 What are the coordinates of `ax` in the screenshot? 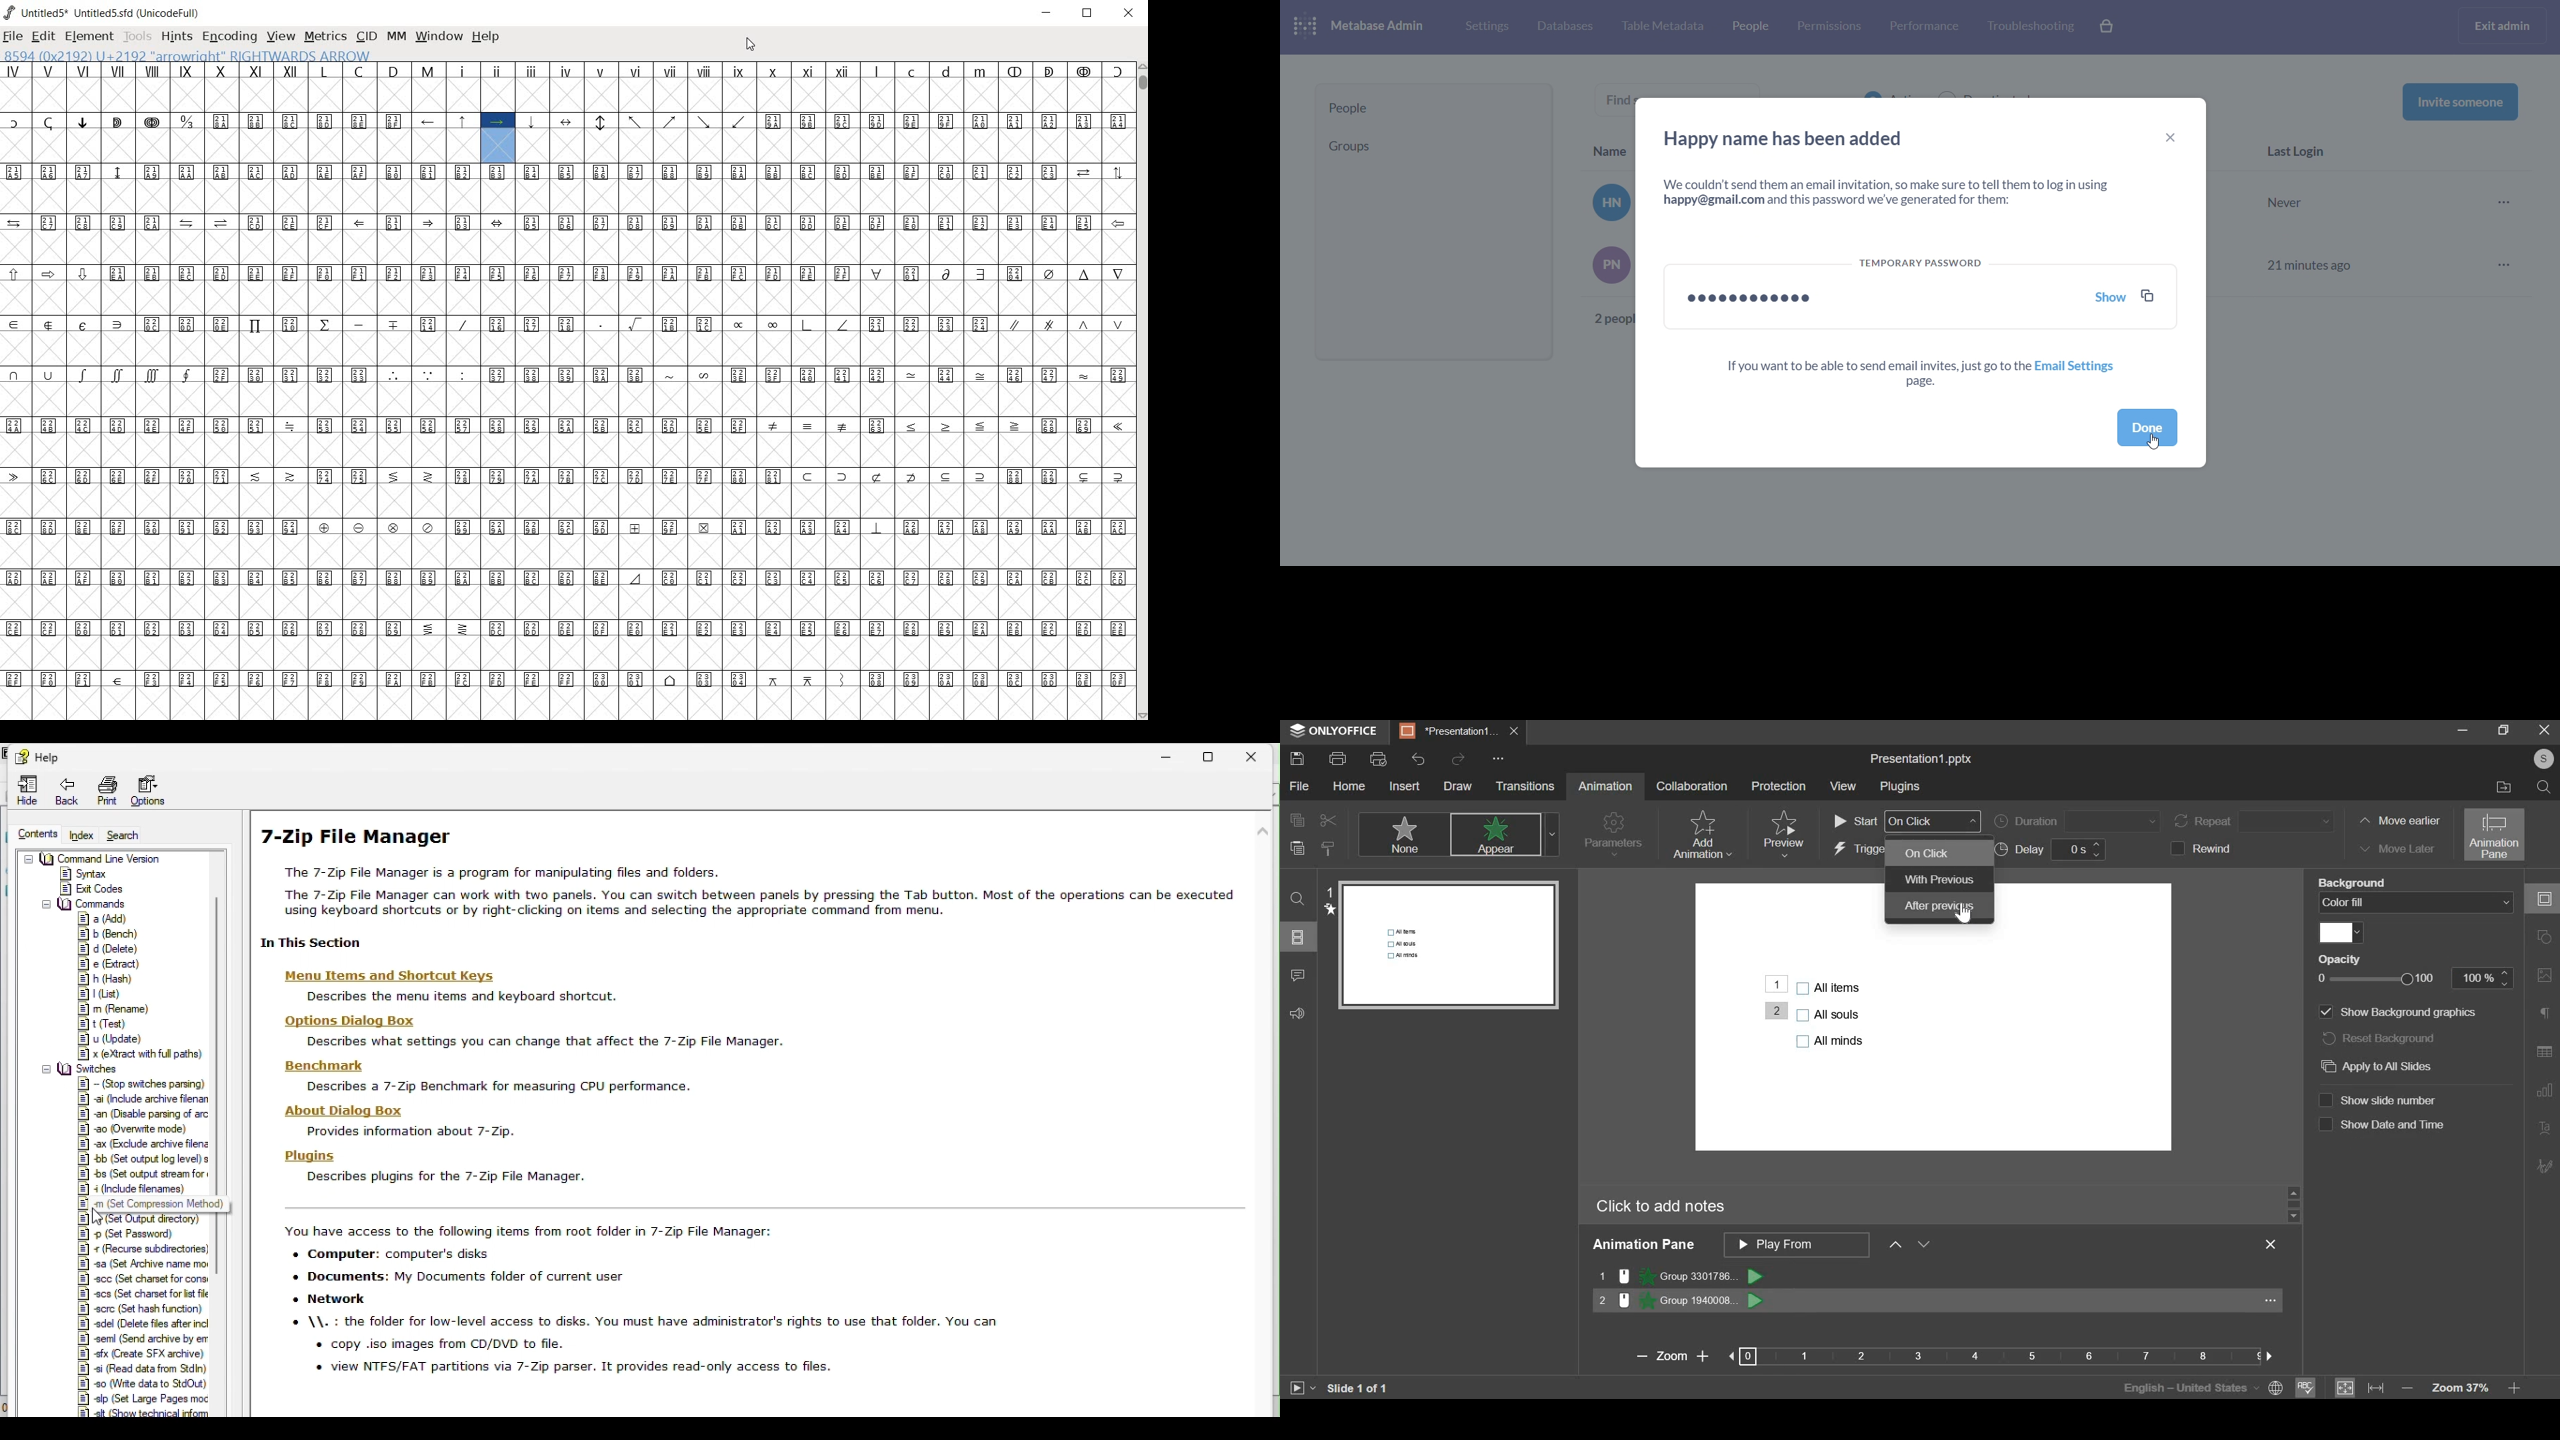 It's located at (142, 1143).